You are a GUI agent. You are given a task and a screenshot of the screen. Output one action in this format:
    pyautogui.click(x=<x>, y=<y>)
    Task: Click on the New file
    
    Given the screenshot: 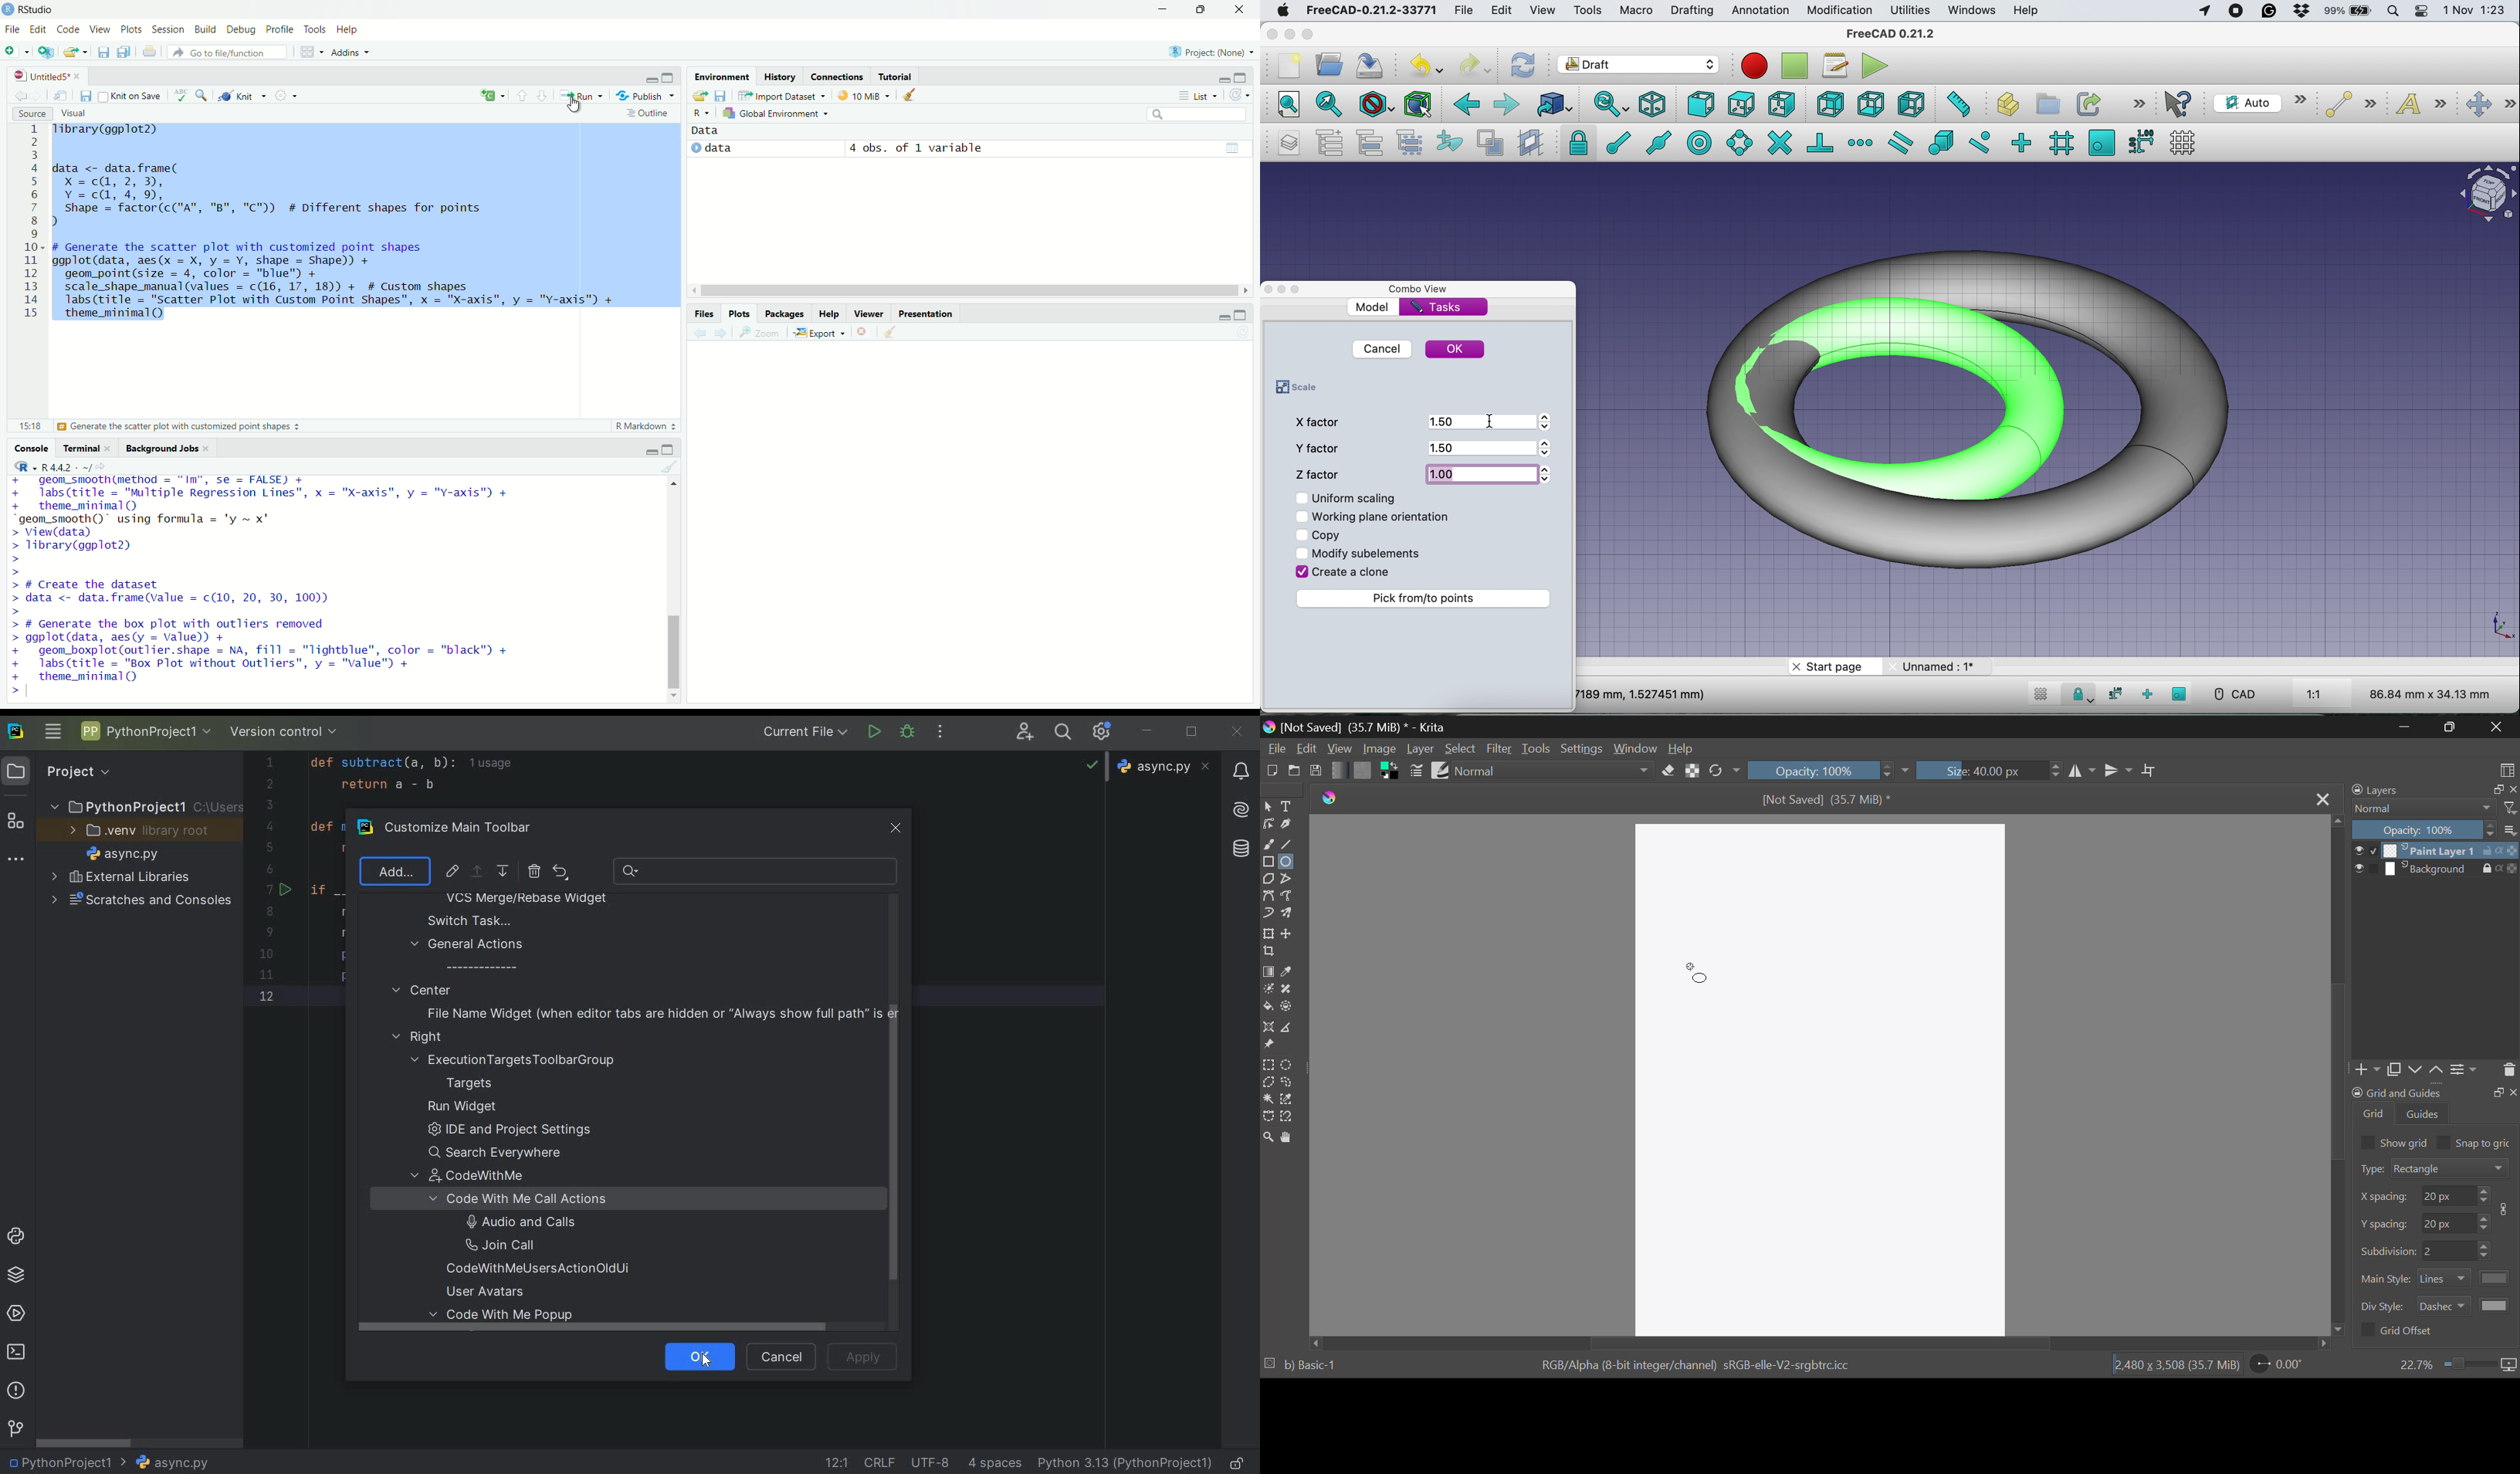 What is the action you would take?
    pyautogui.click(x=16, y=52)
    